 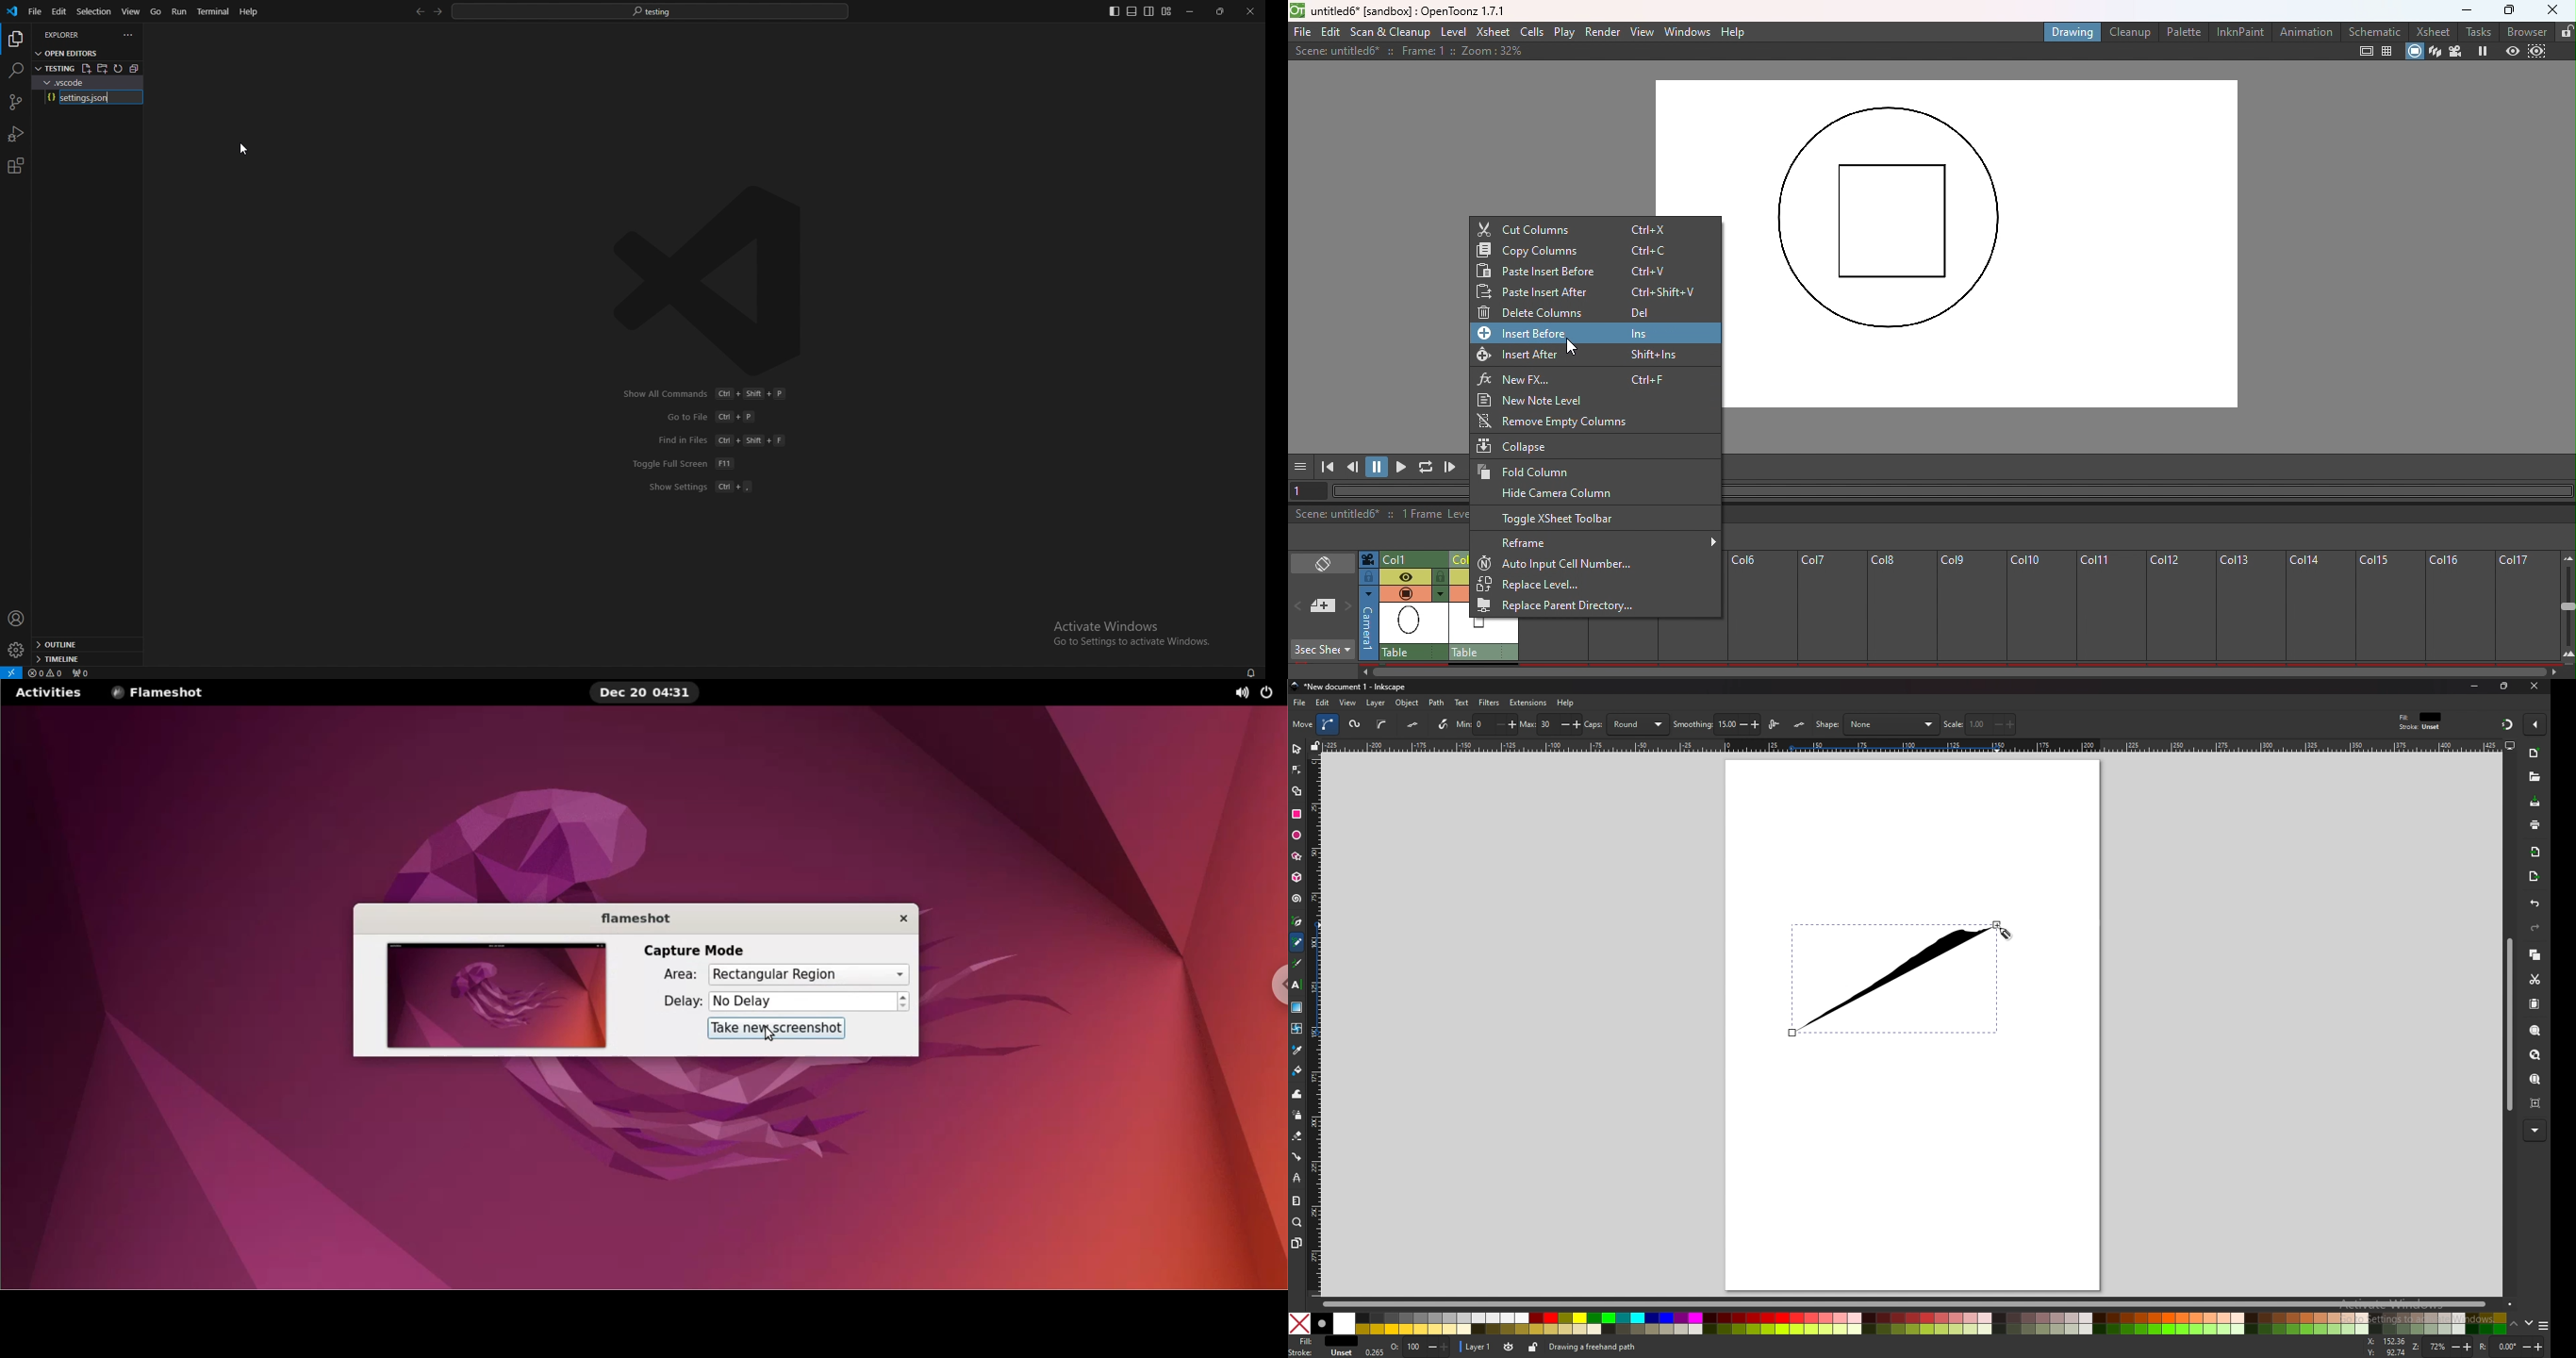 What do you see at coordinates (1297, 1070) in the screenshot?
I see `fill bucket` at bounding box center [1297, 1070].